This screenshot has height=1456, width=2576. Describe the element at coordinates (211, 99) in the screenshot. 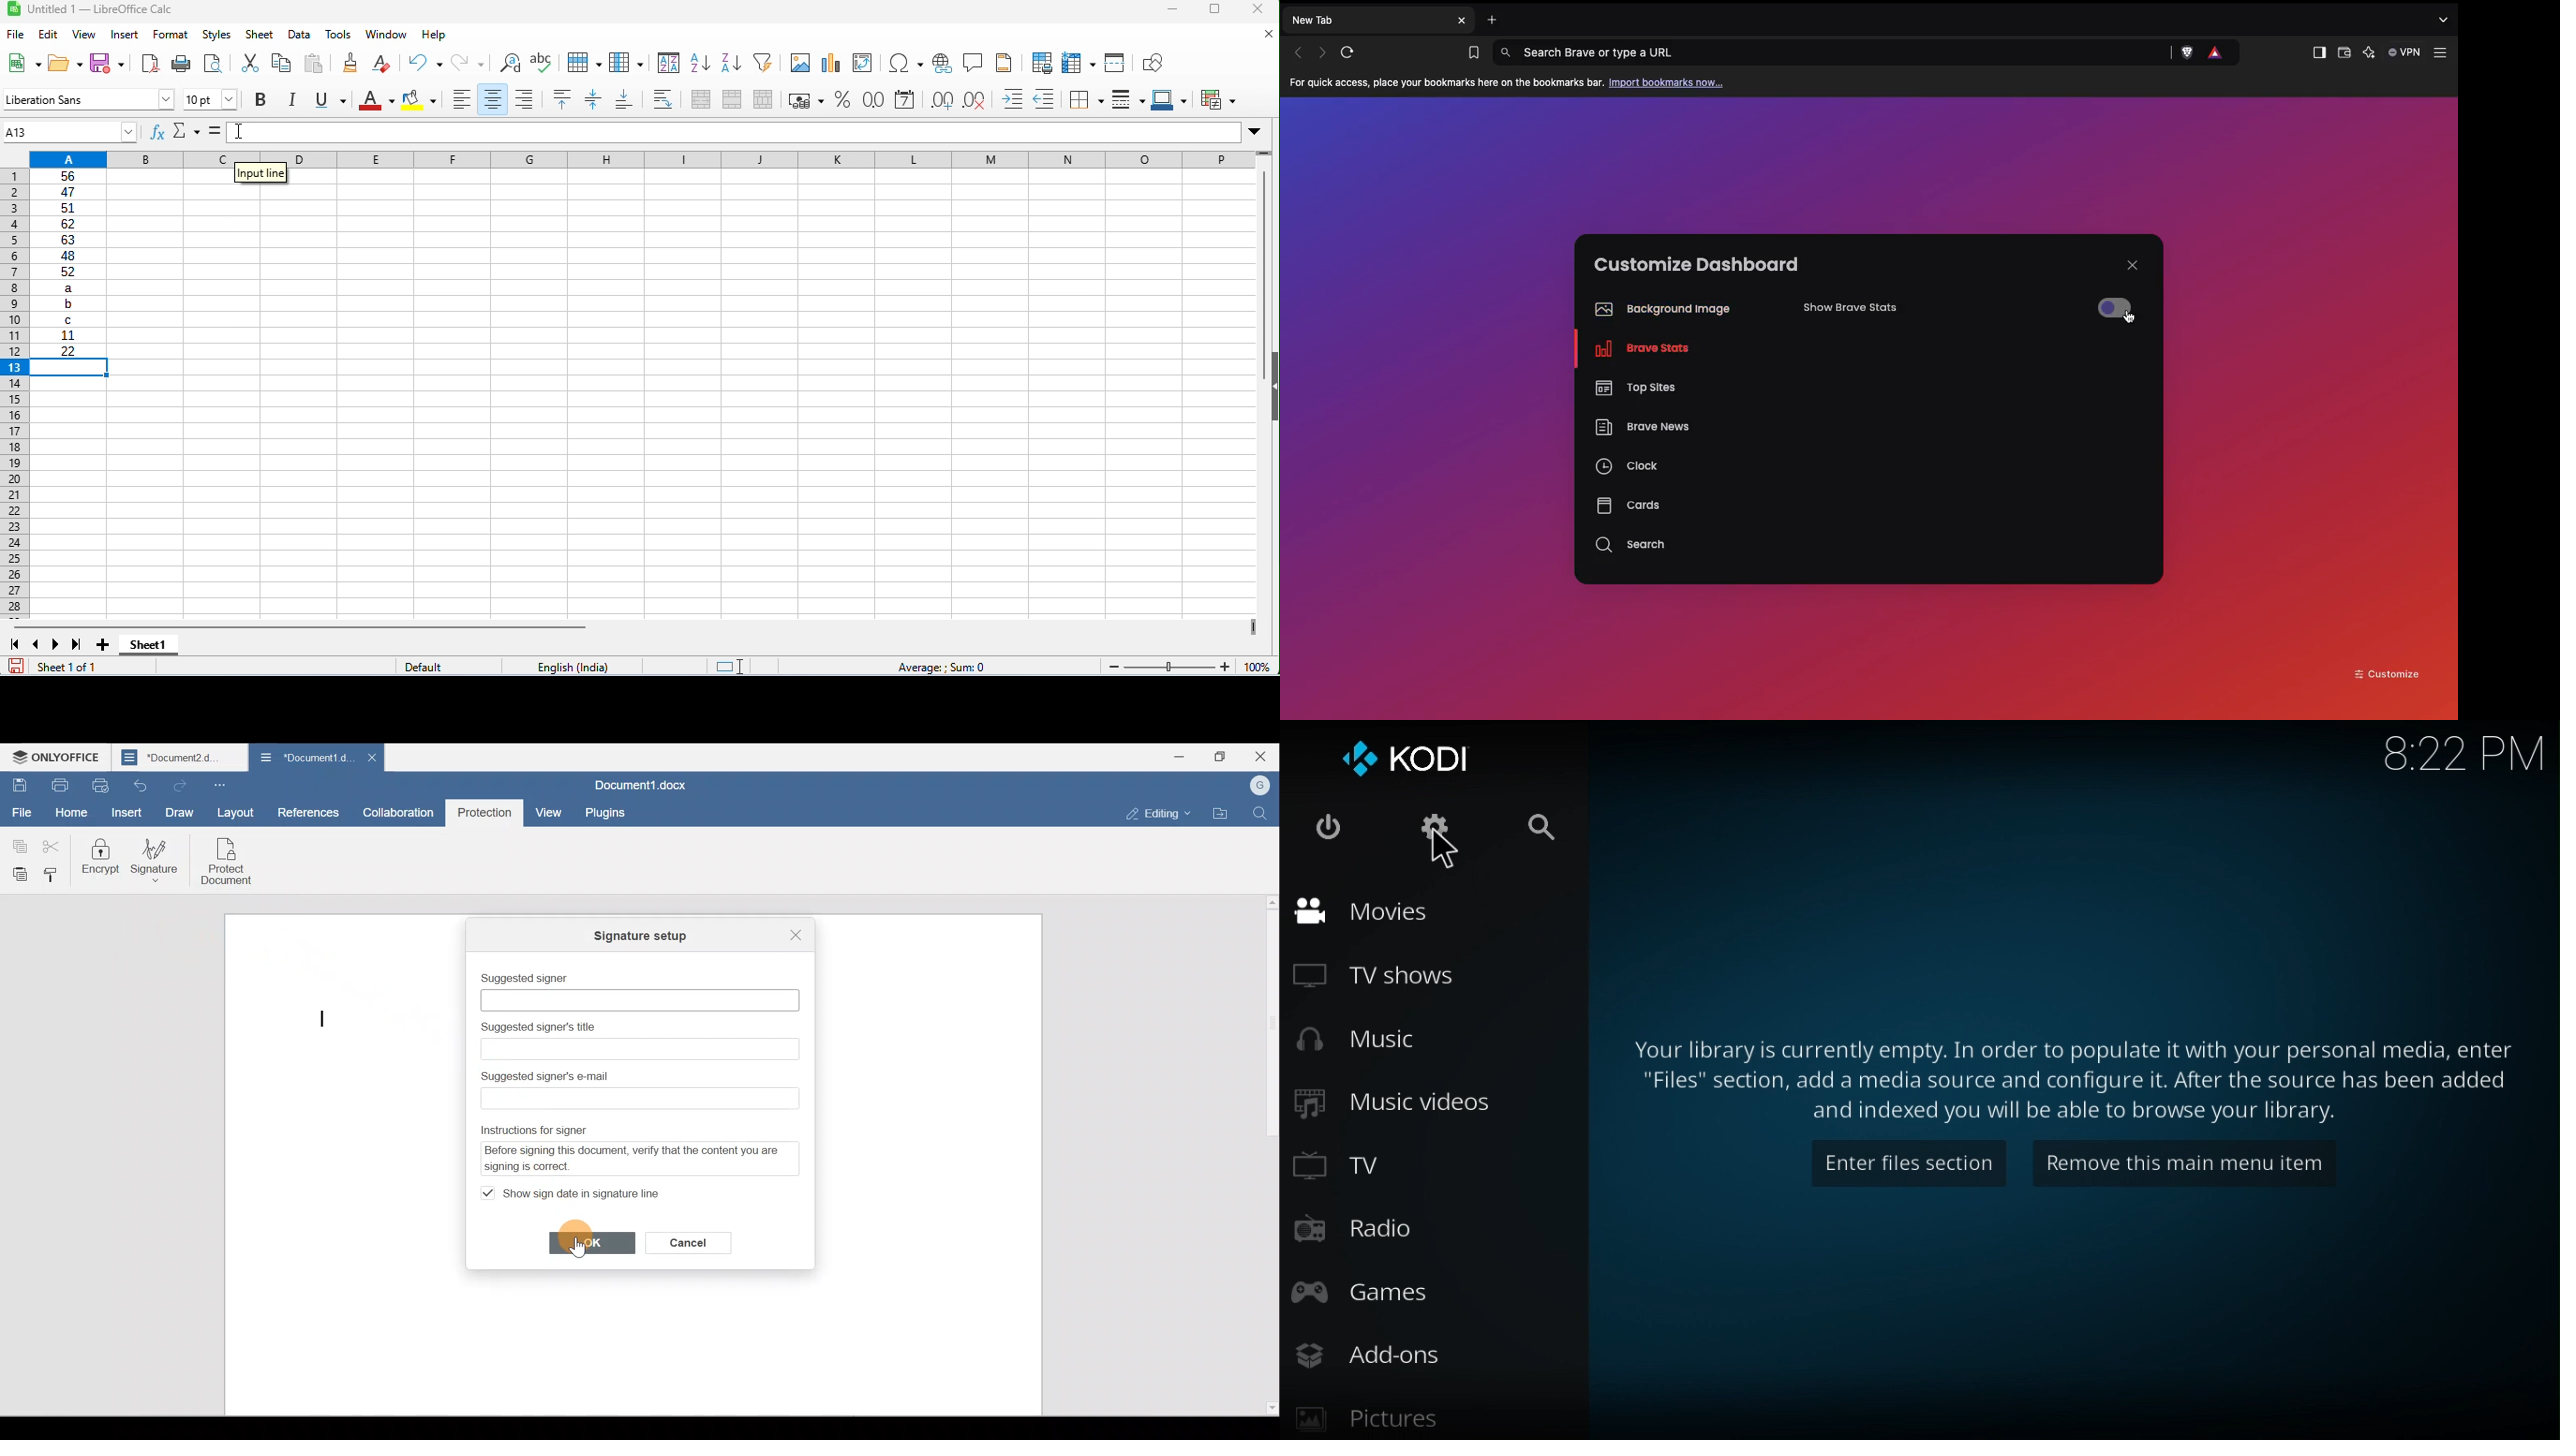

I see `font size` at that location.